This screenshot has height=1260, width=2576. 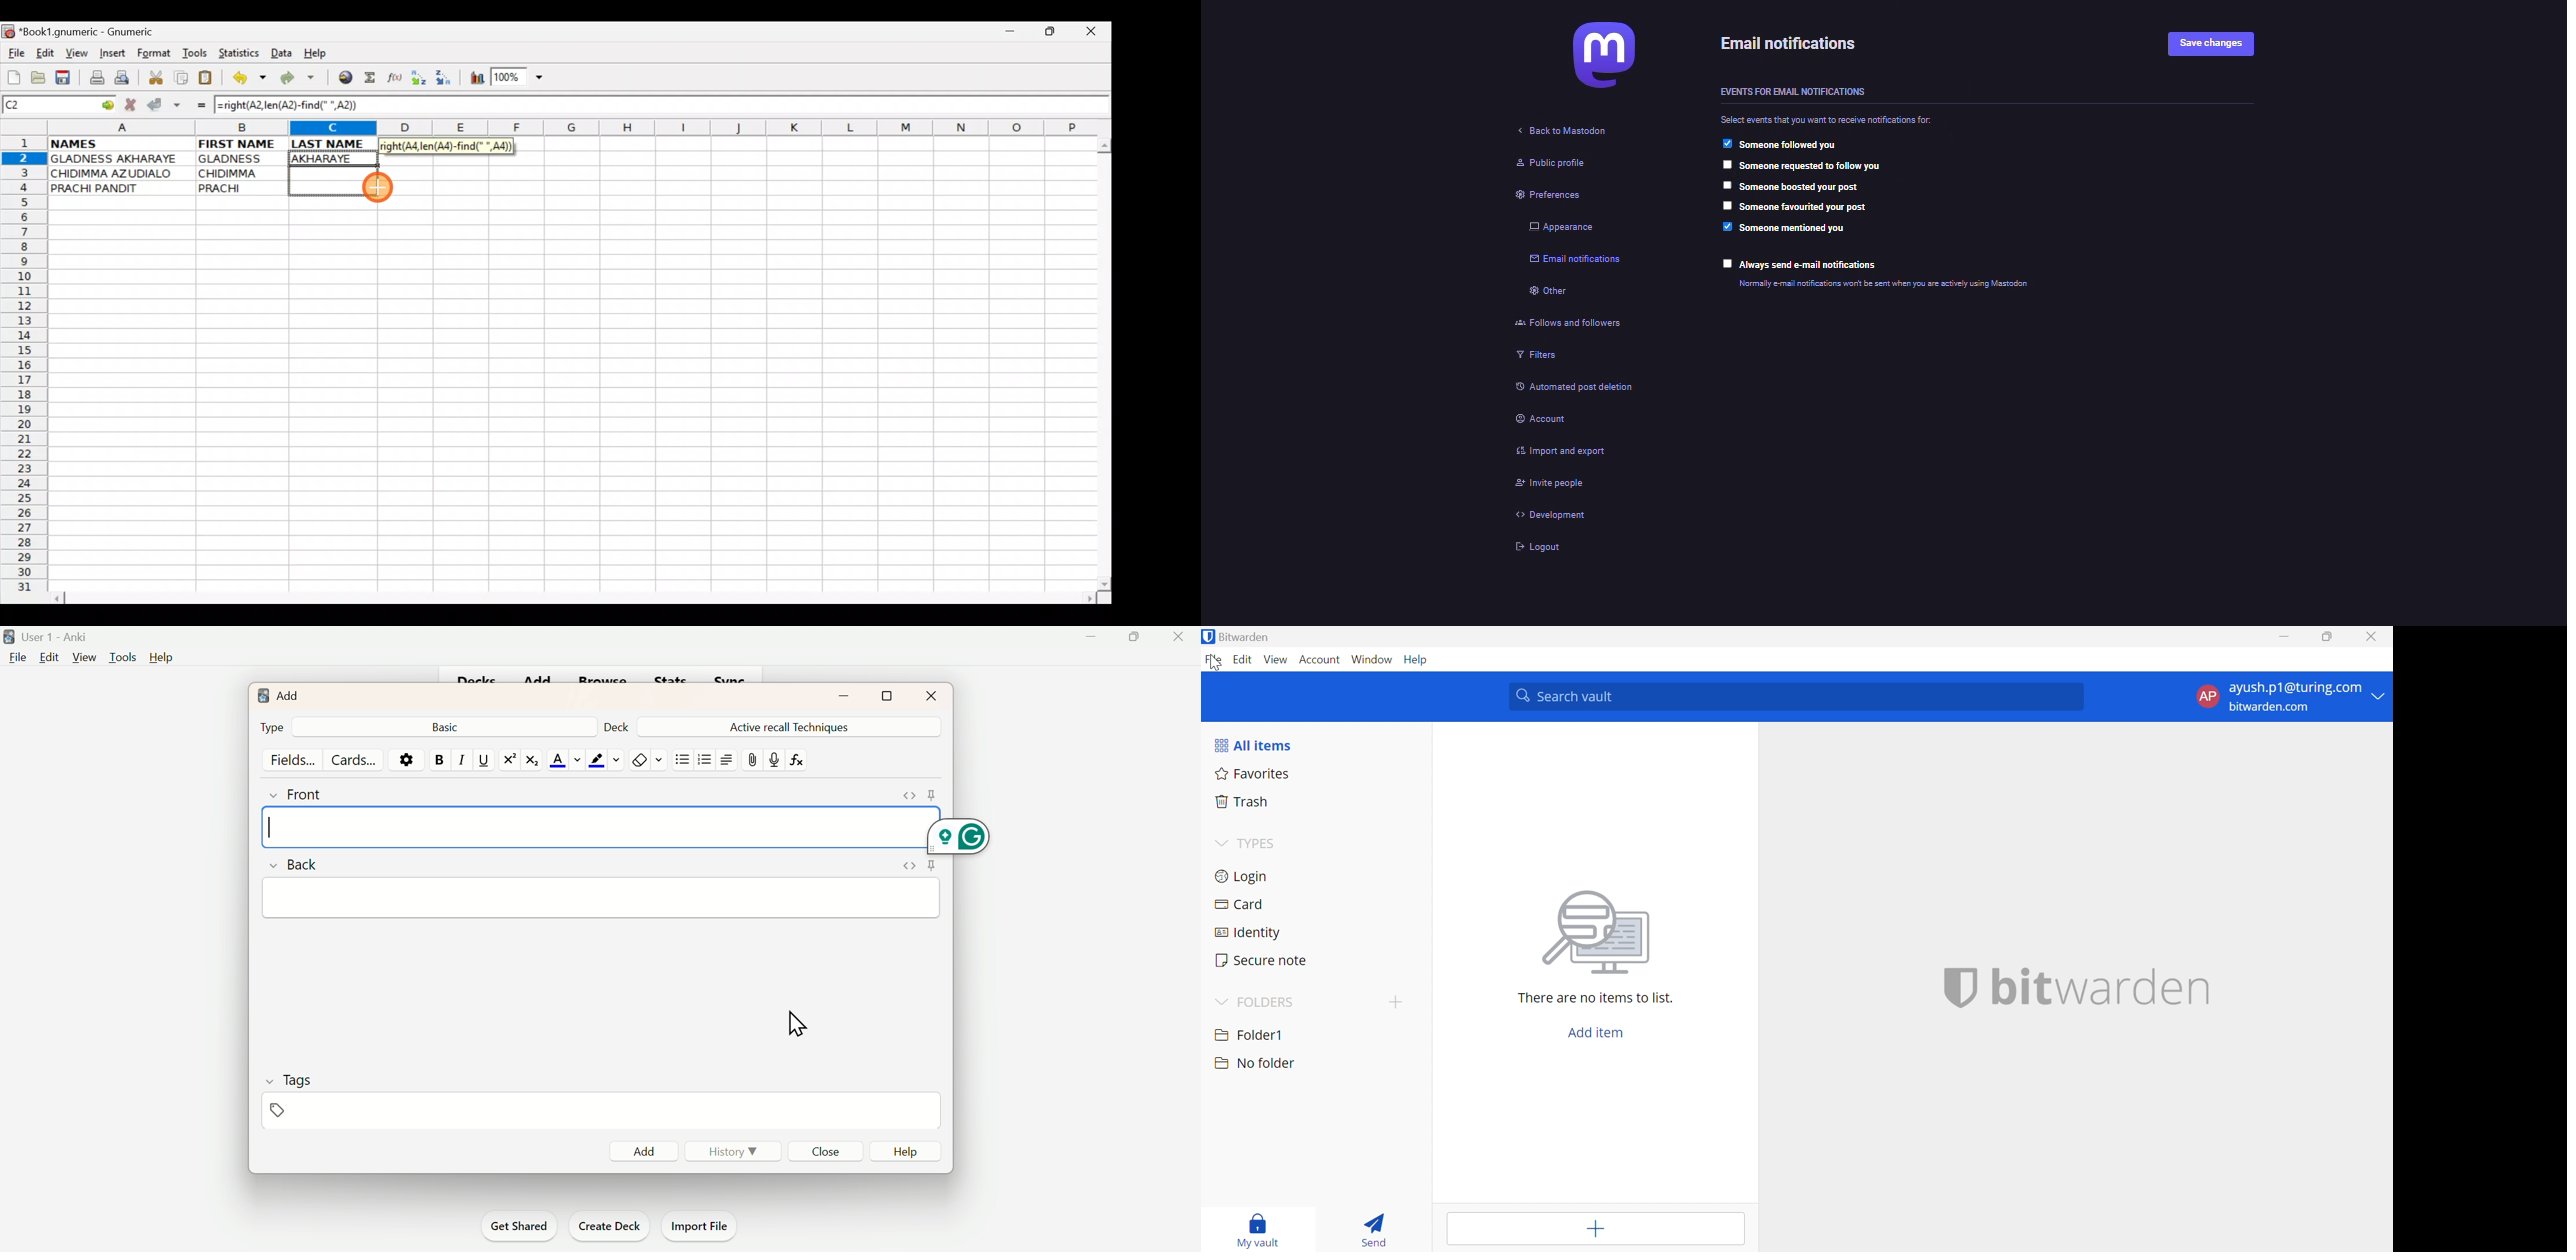 What do you see at coordinates (122, 80) in the screenshot?
I see `Print preview` at bounding box center [122, 80].